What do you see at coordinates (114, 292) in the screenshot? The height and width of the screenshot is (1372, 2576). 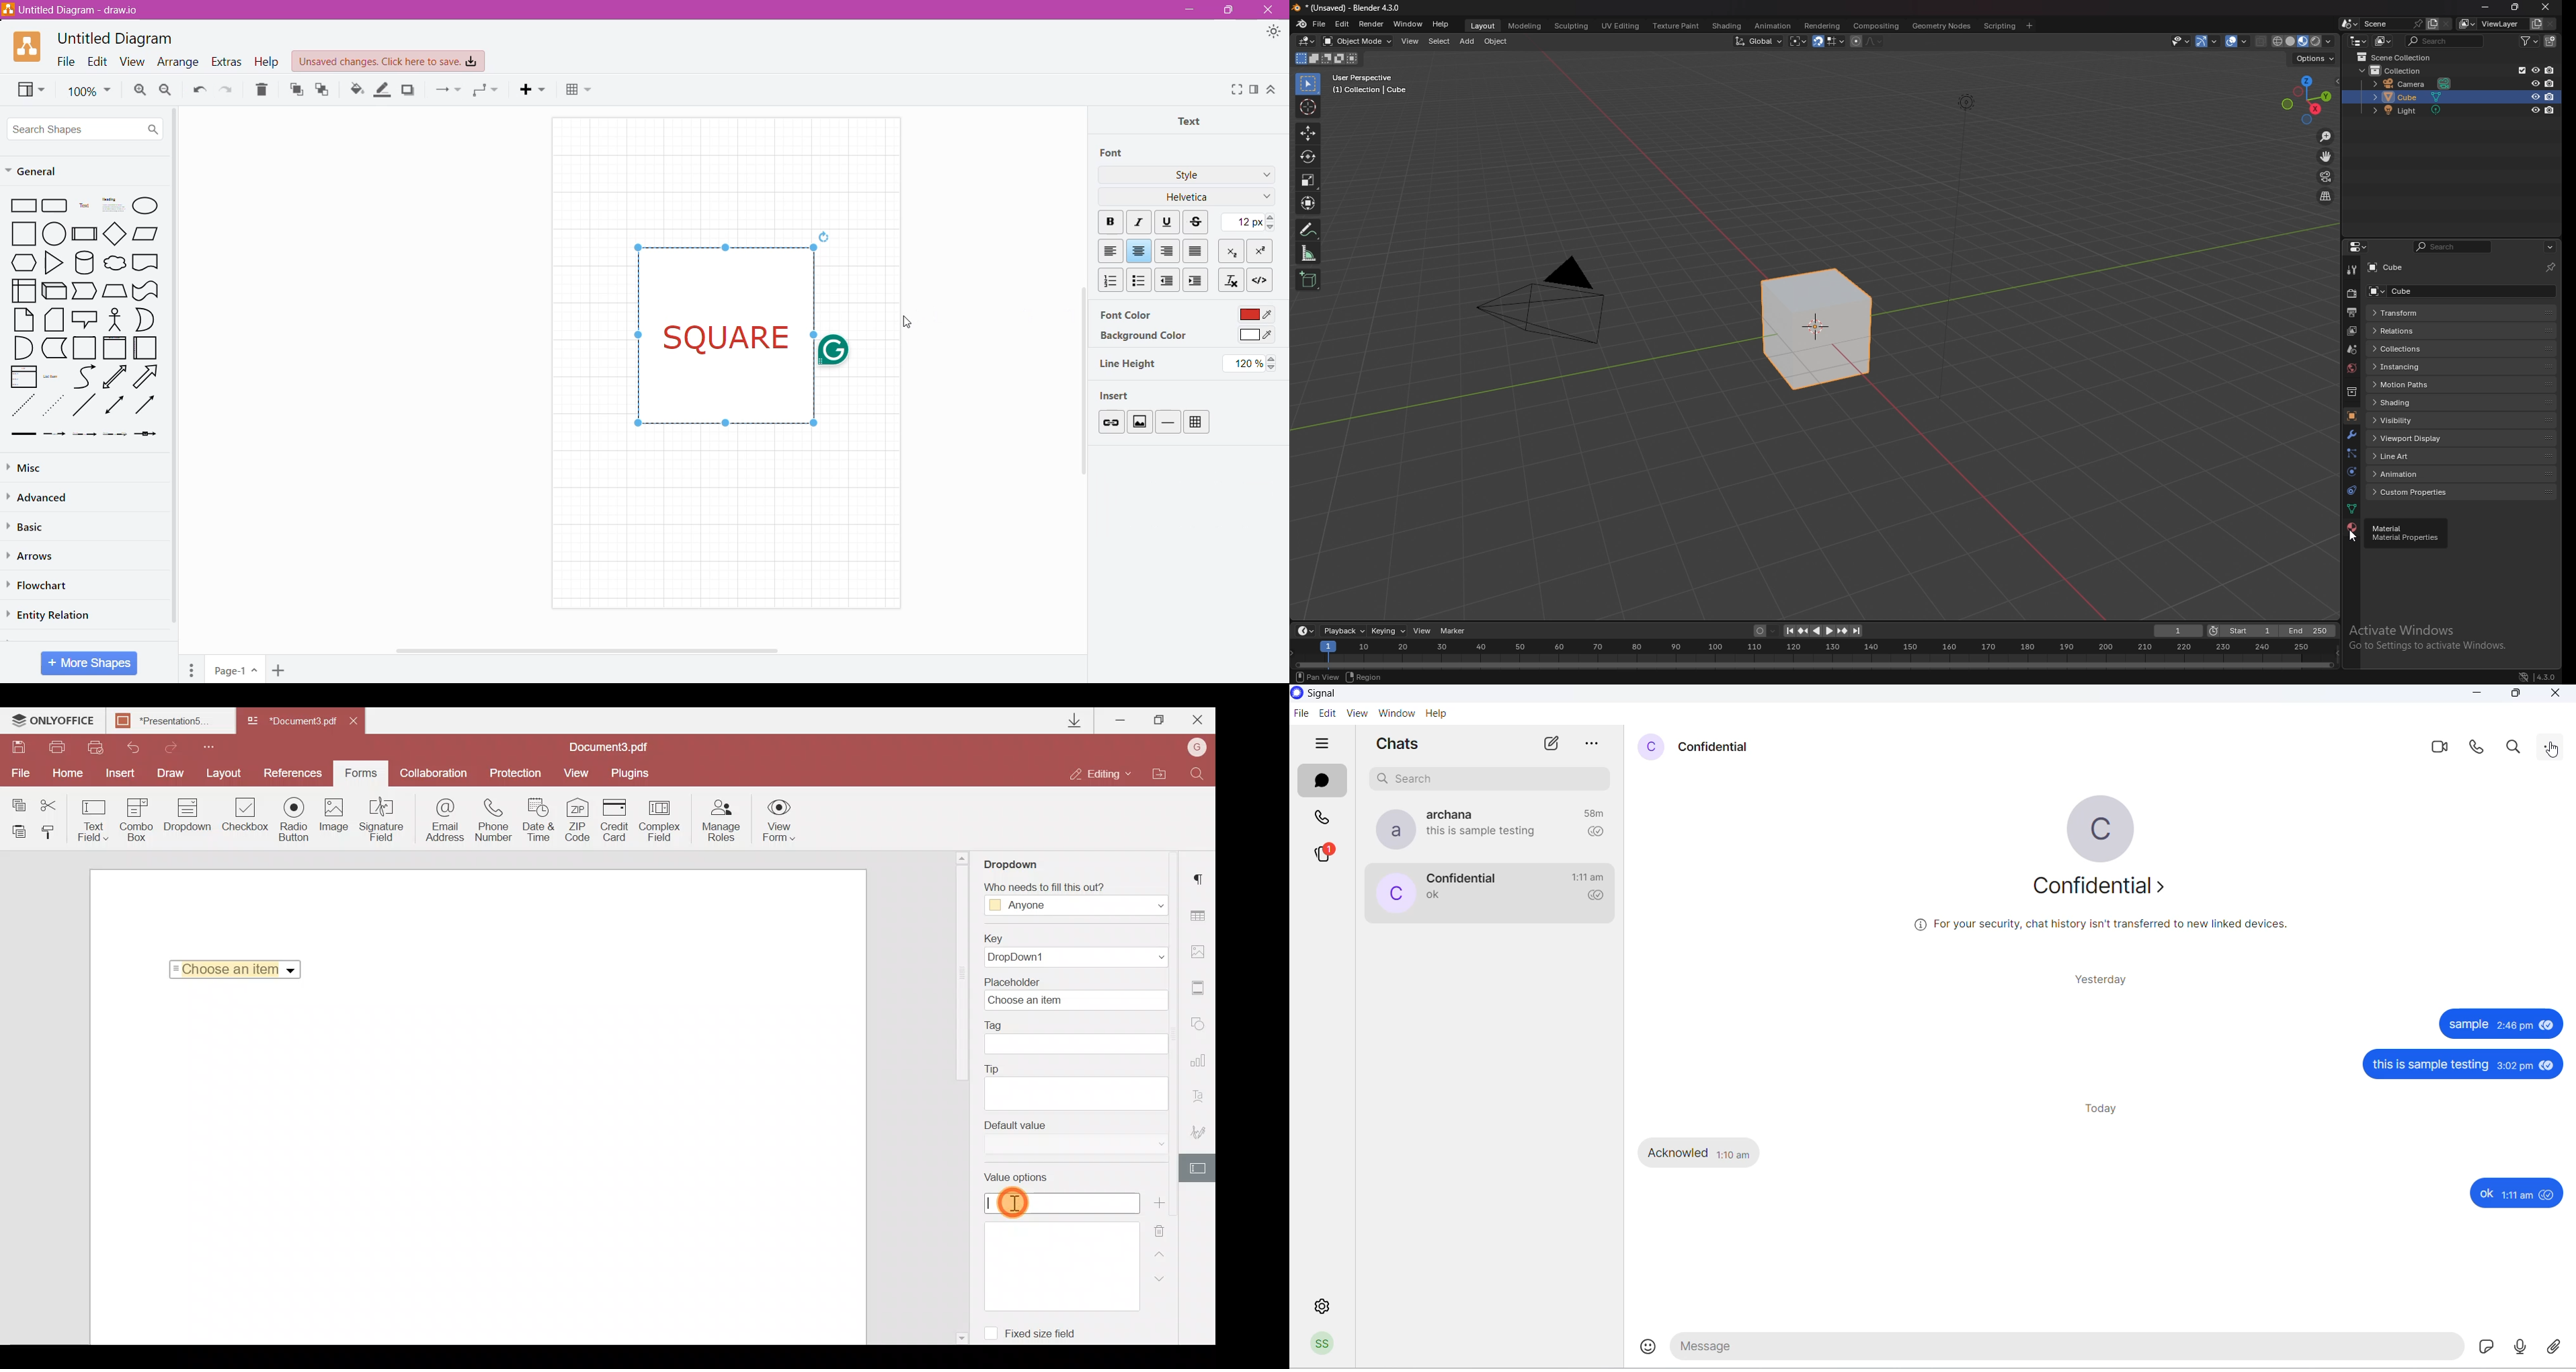 I see `Manual Input` at bounding box center [114, 292].